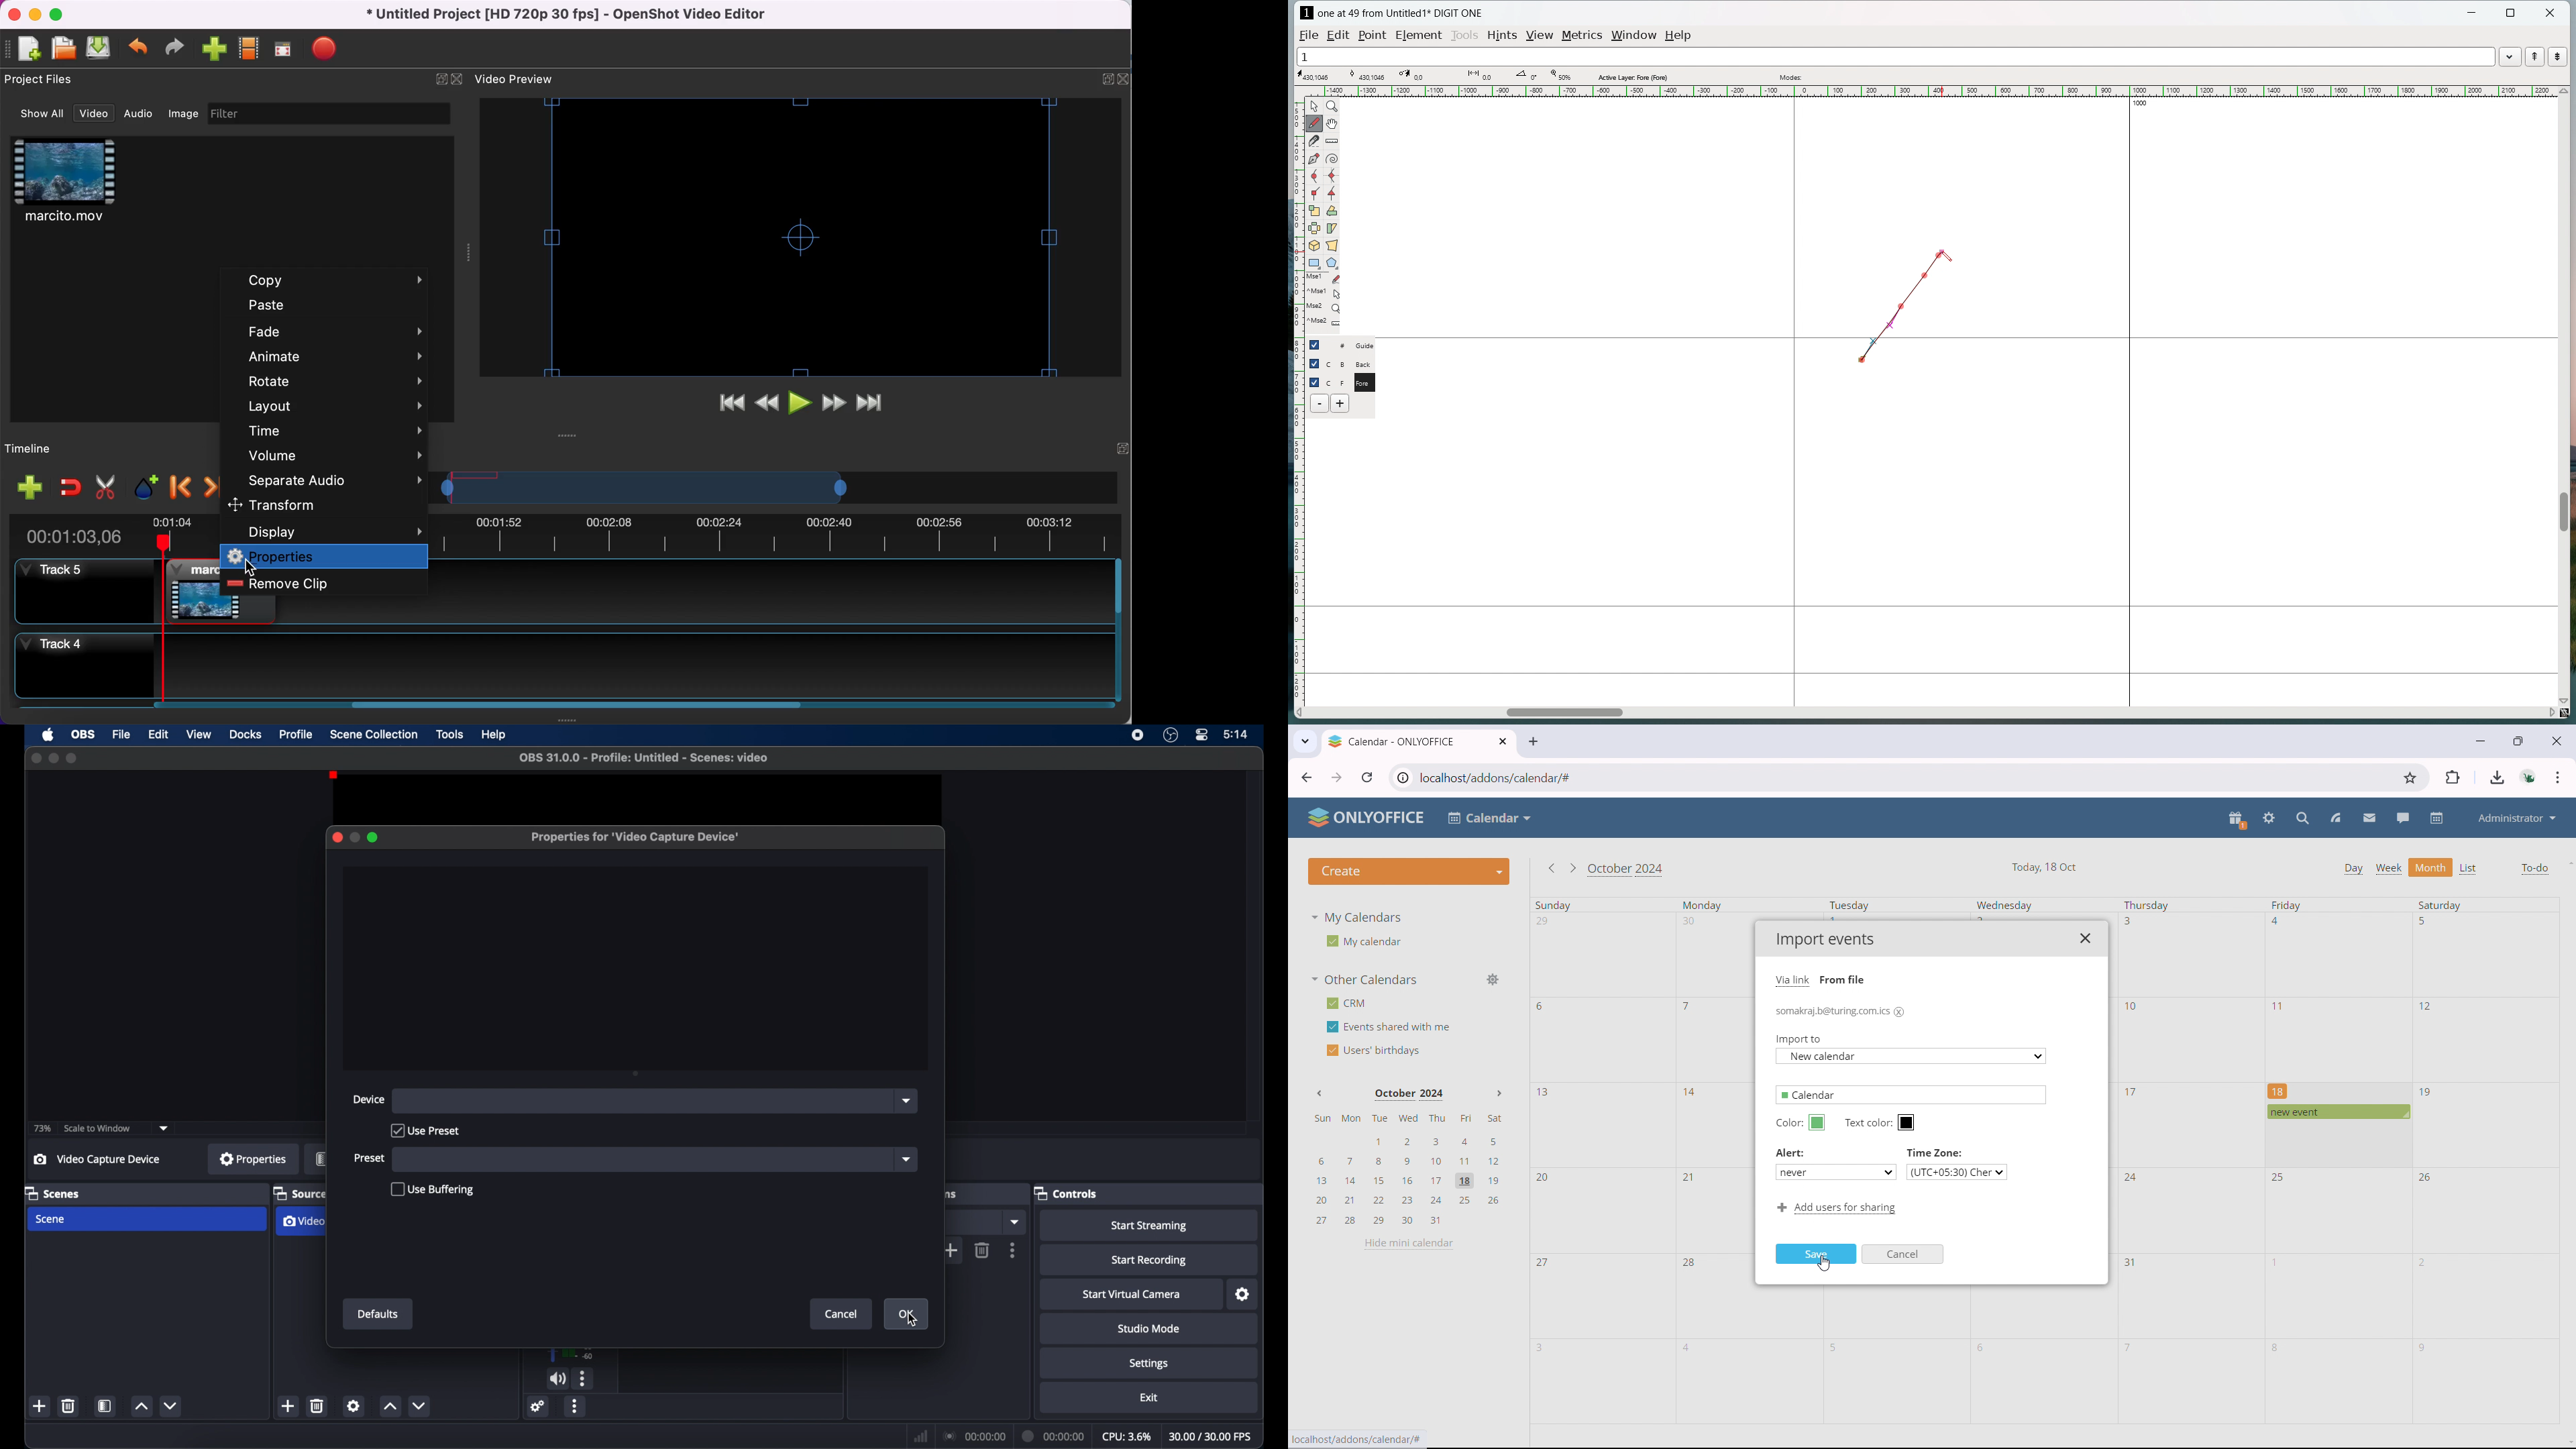 The image size is (2576, 1456). I want to click on measure distance or angle, so click(1333, 140).